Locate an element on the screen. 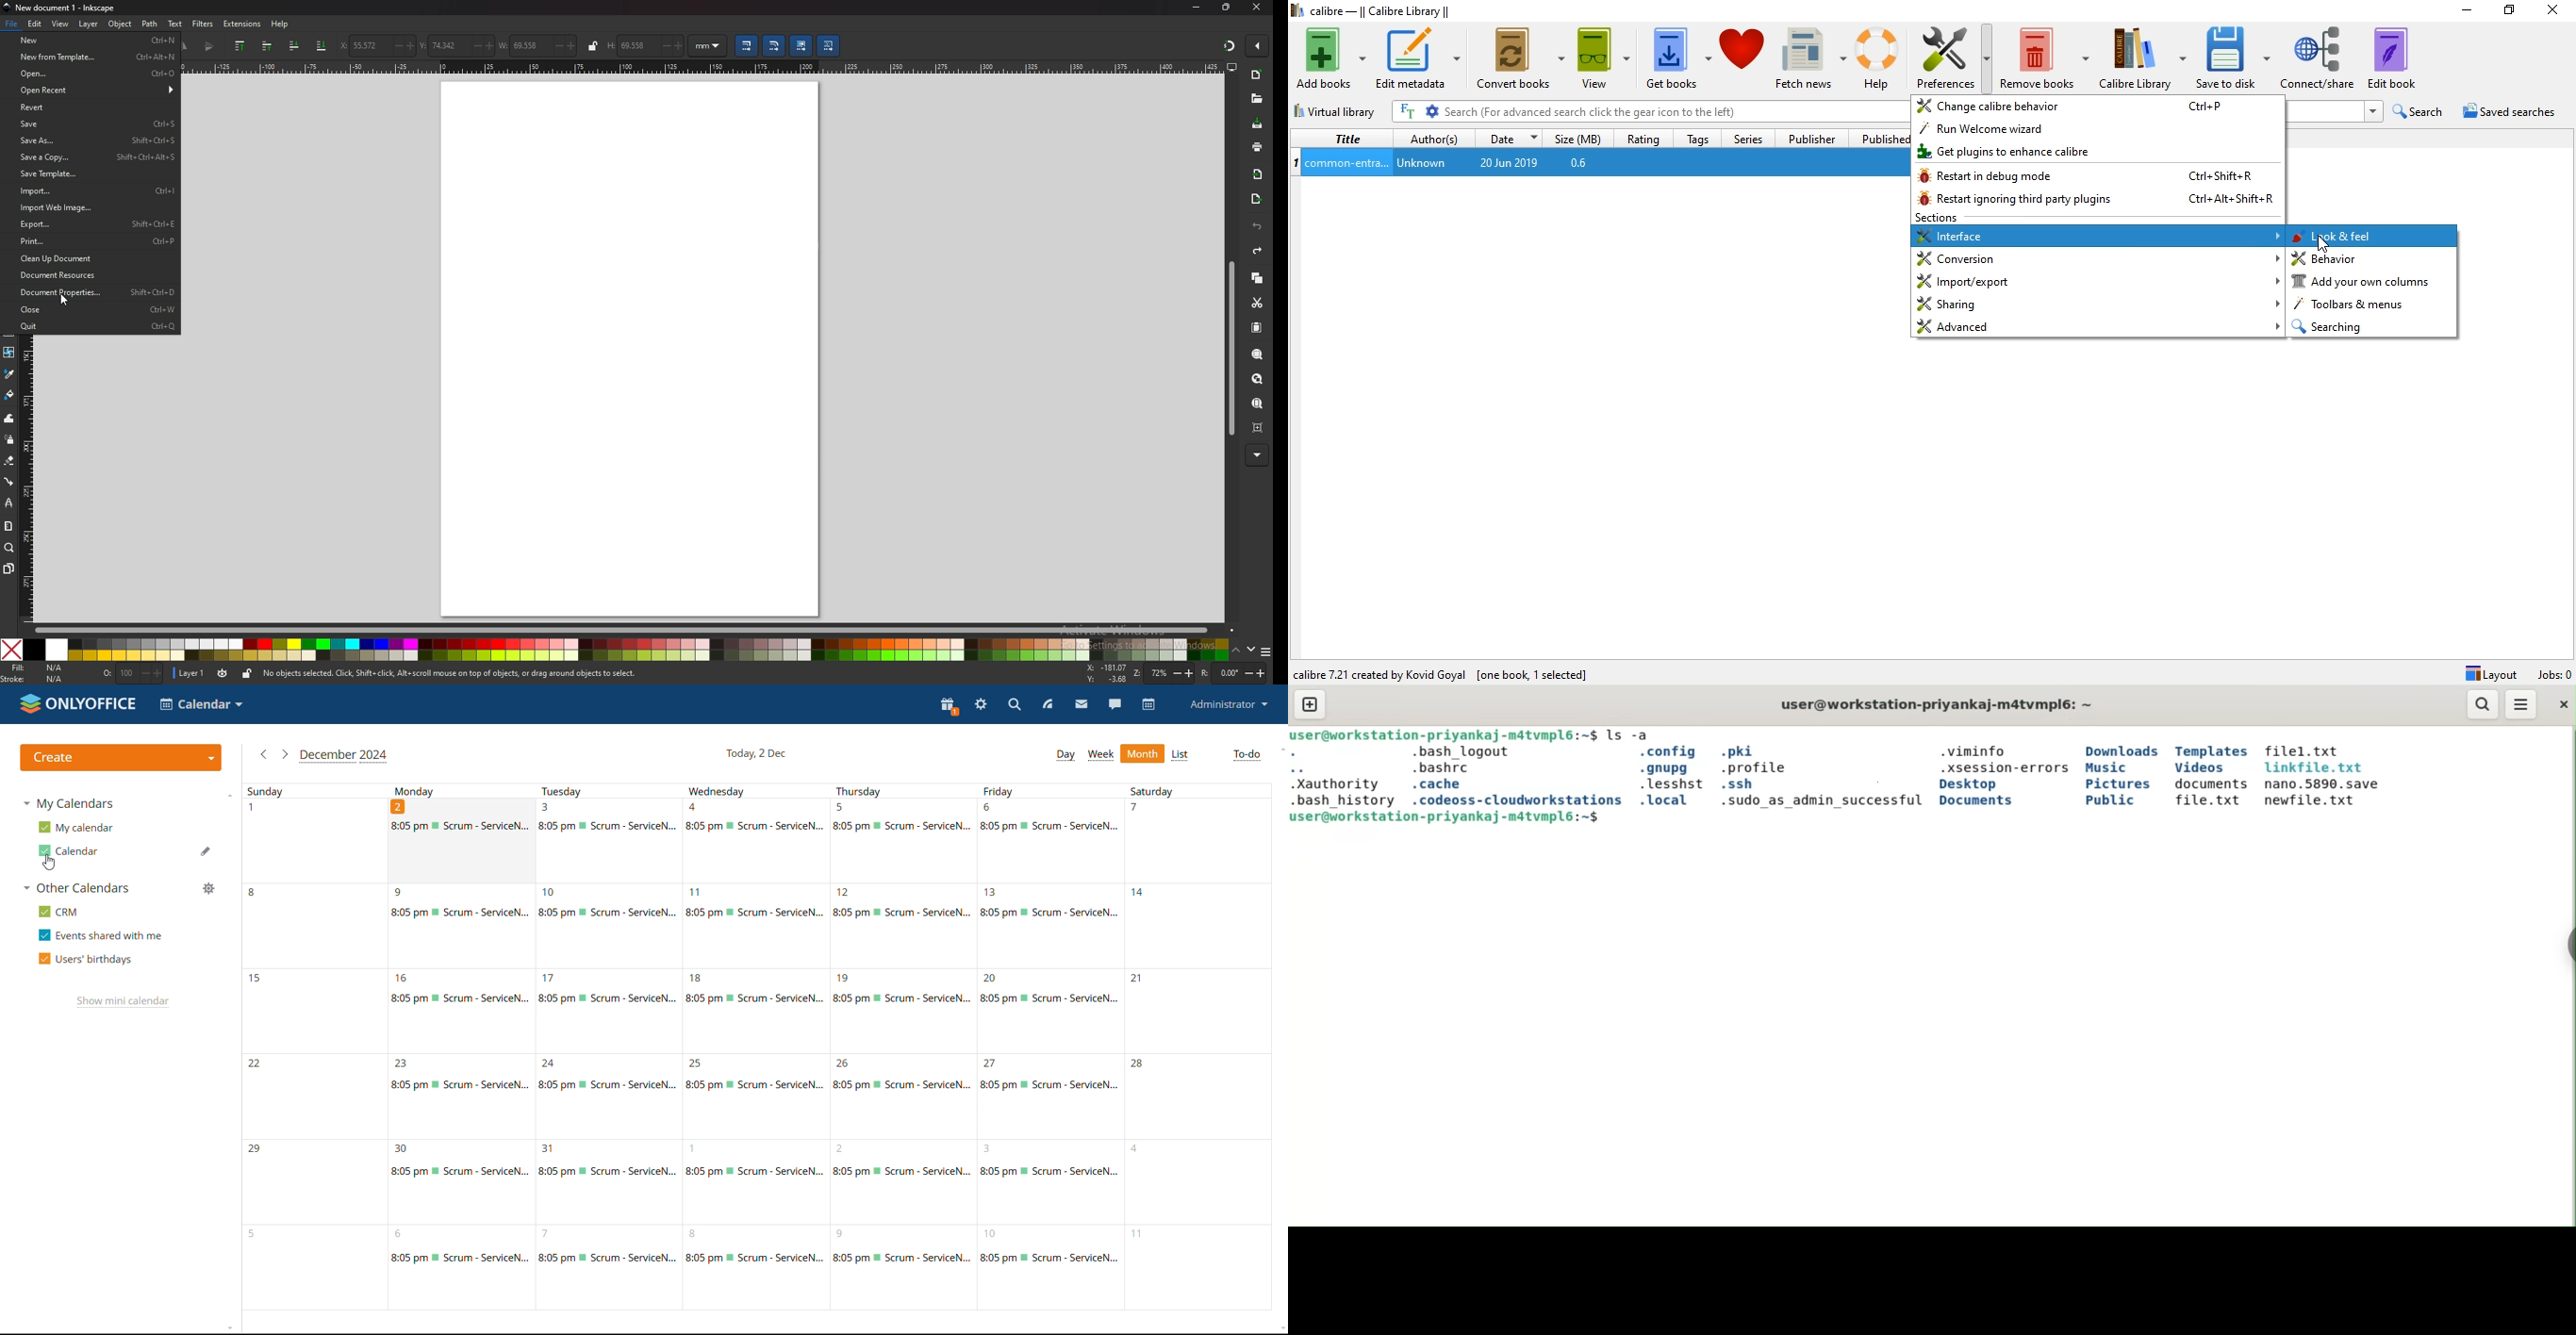  Fetch news is located at coordinates (1809, 54).